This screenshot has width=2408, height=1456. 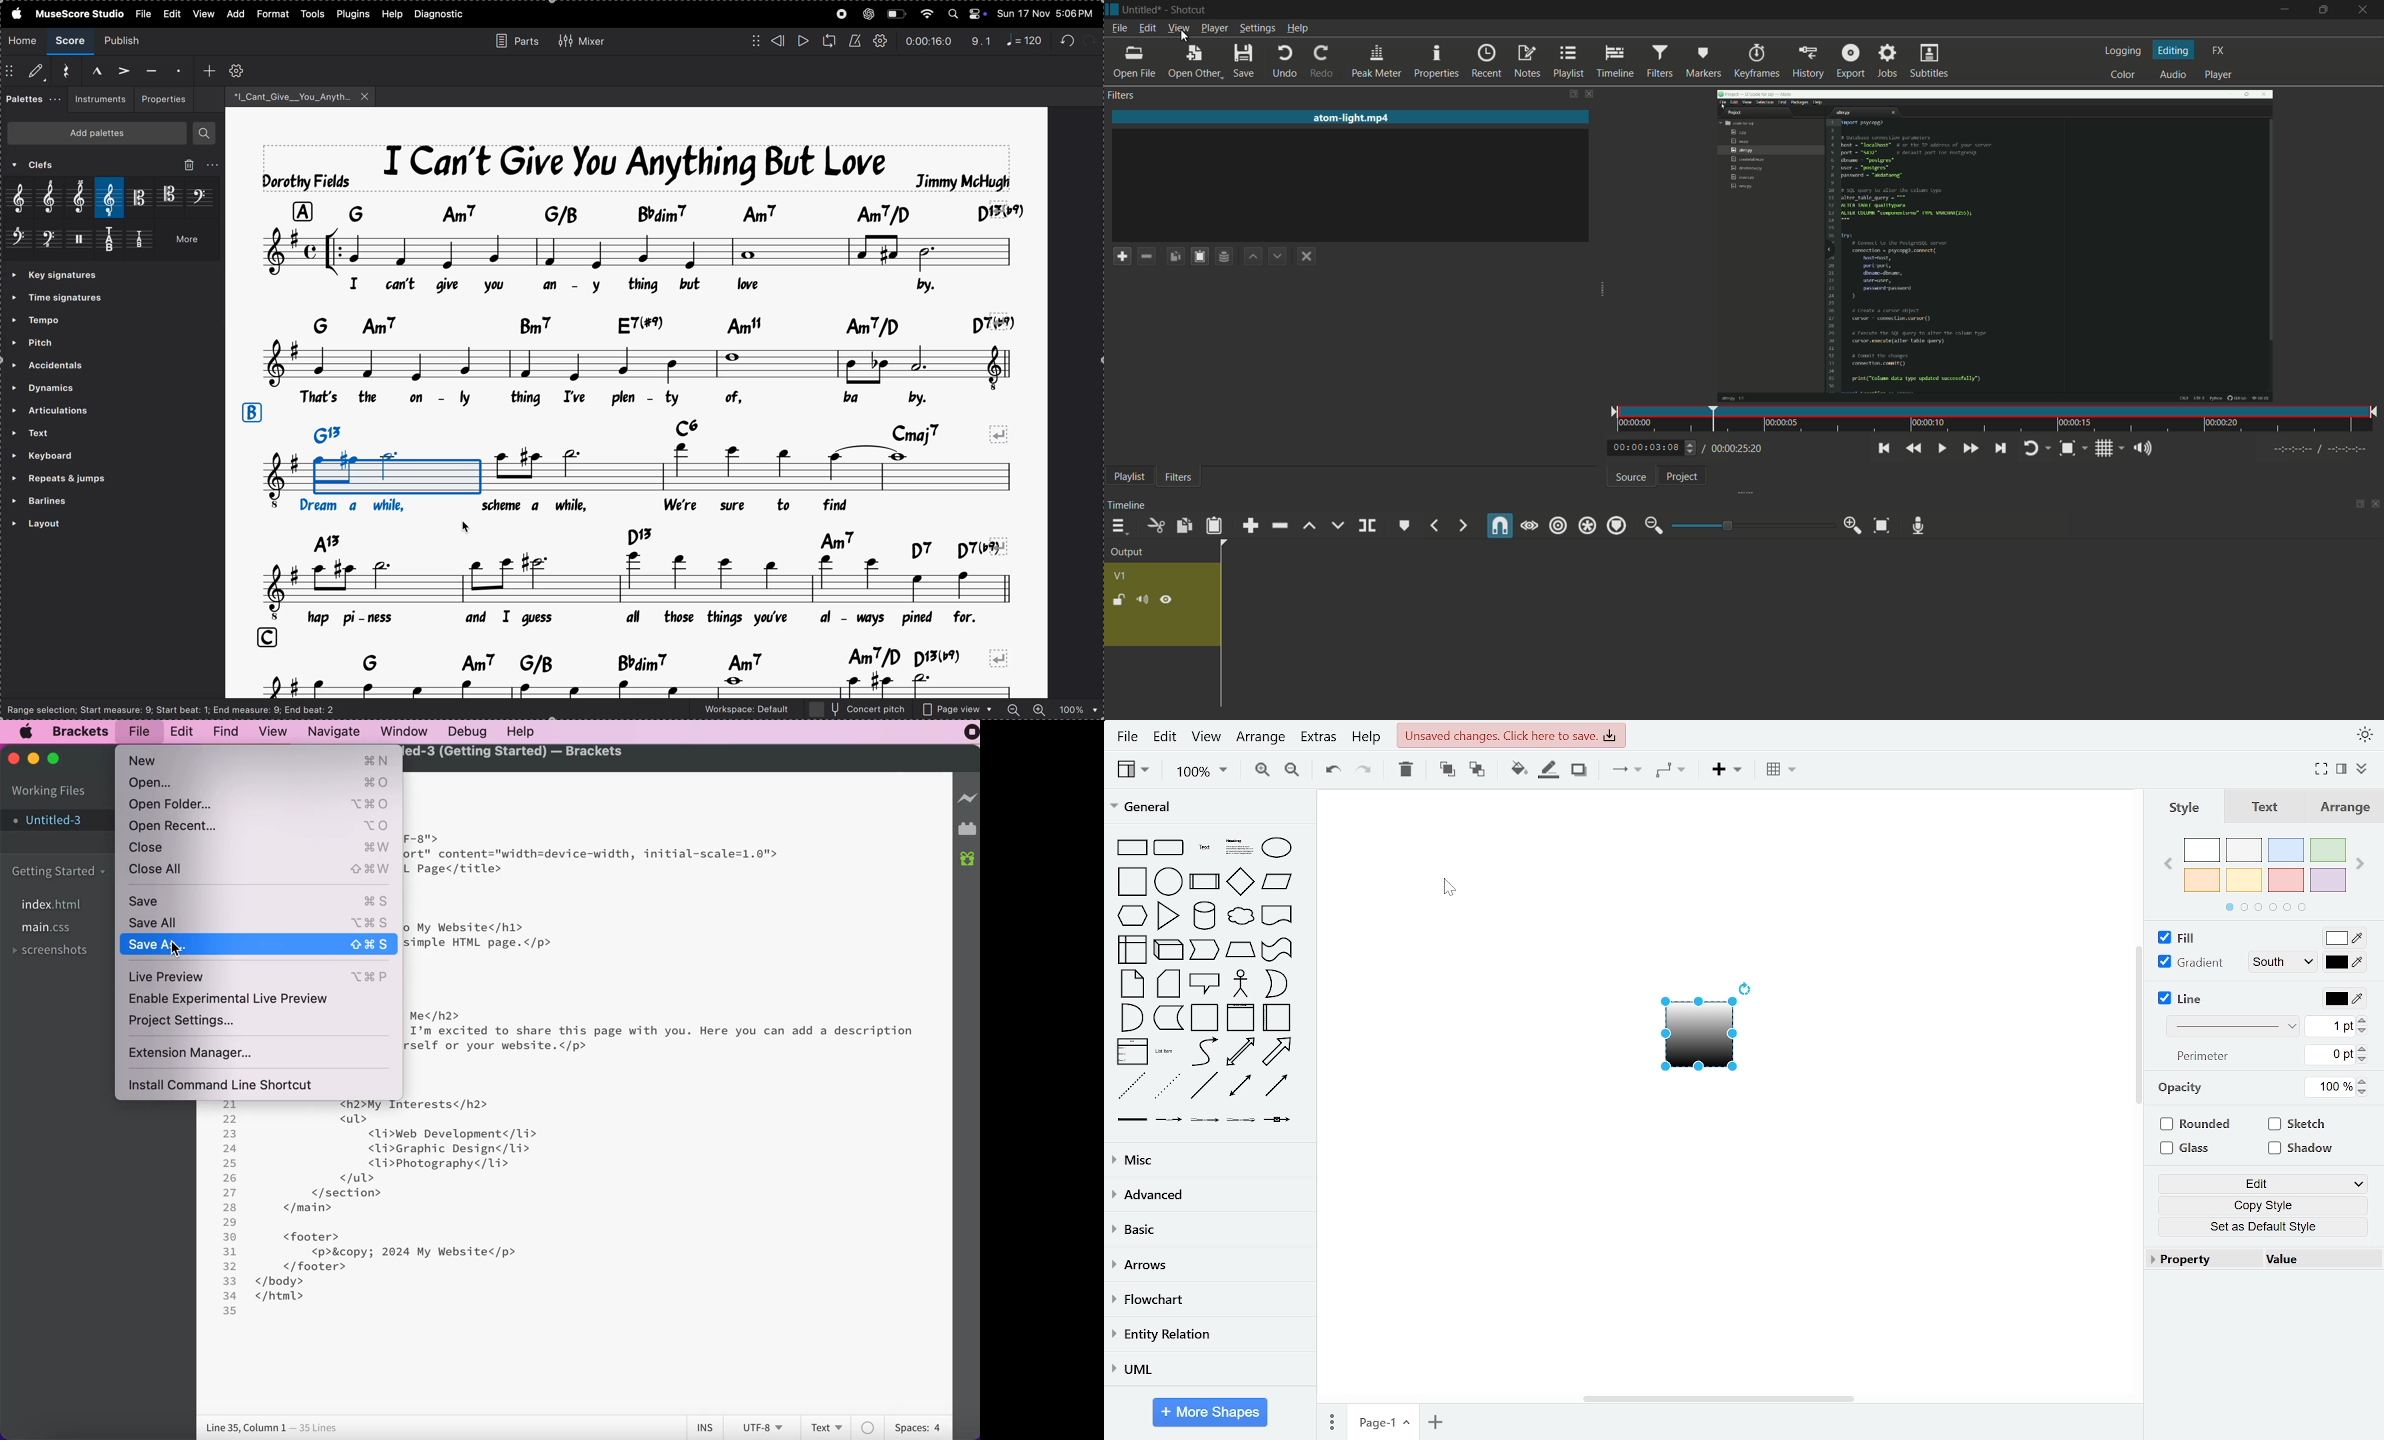 What do you see at coordinates (230, 1148) in the screenshot?
I see `24` at bounding box center [230, 1148].